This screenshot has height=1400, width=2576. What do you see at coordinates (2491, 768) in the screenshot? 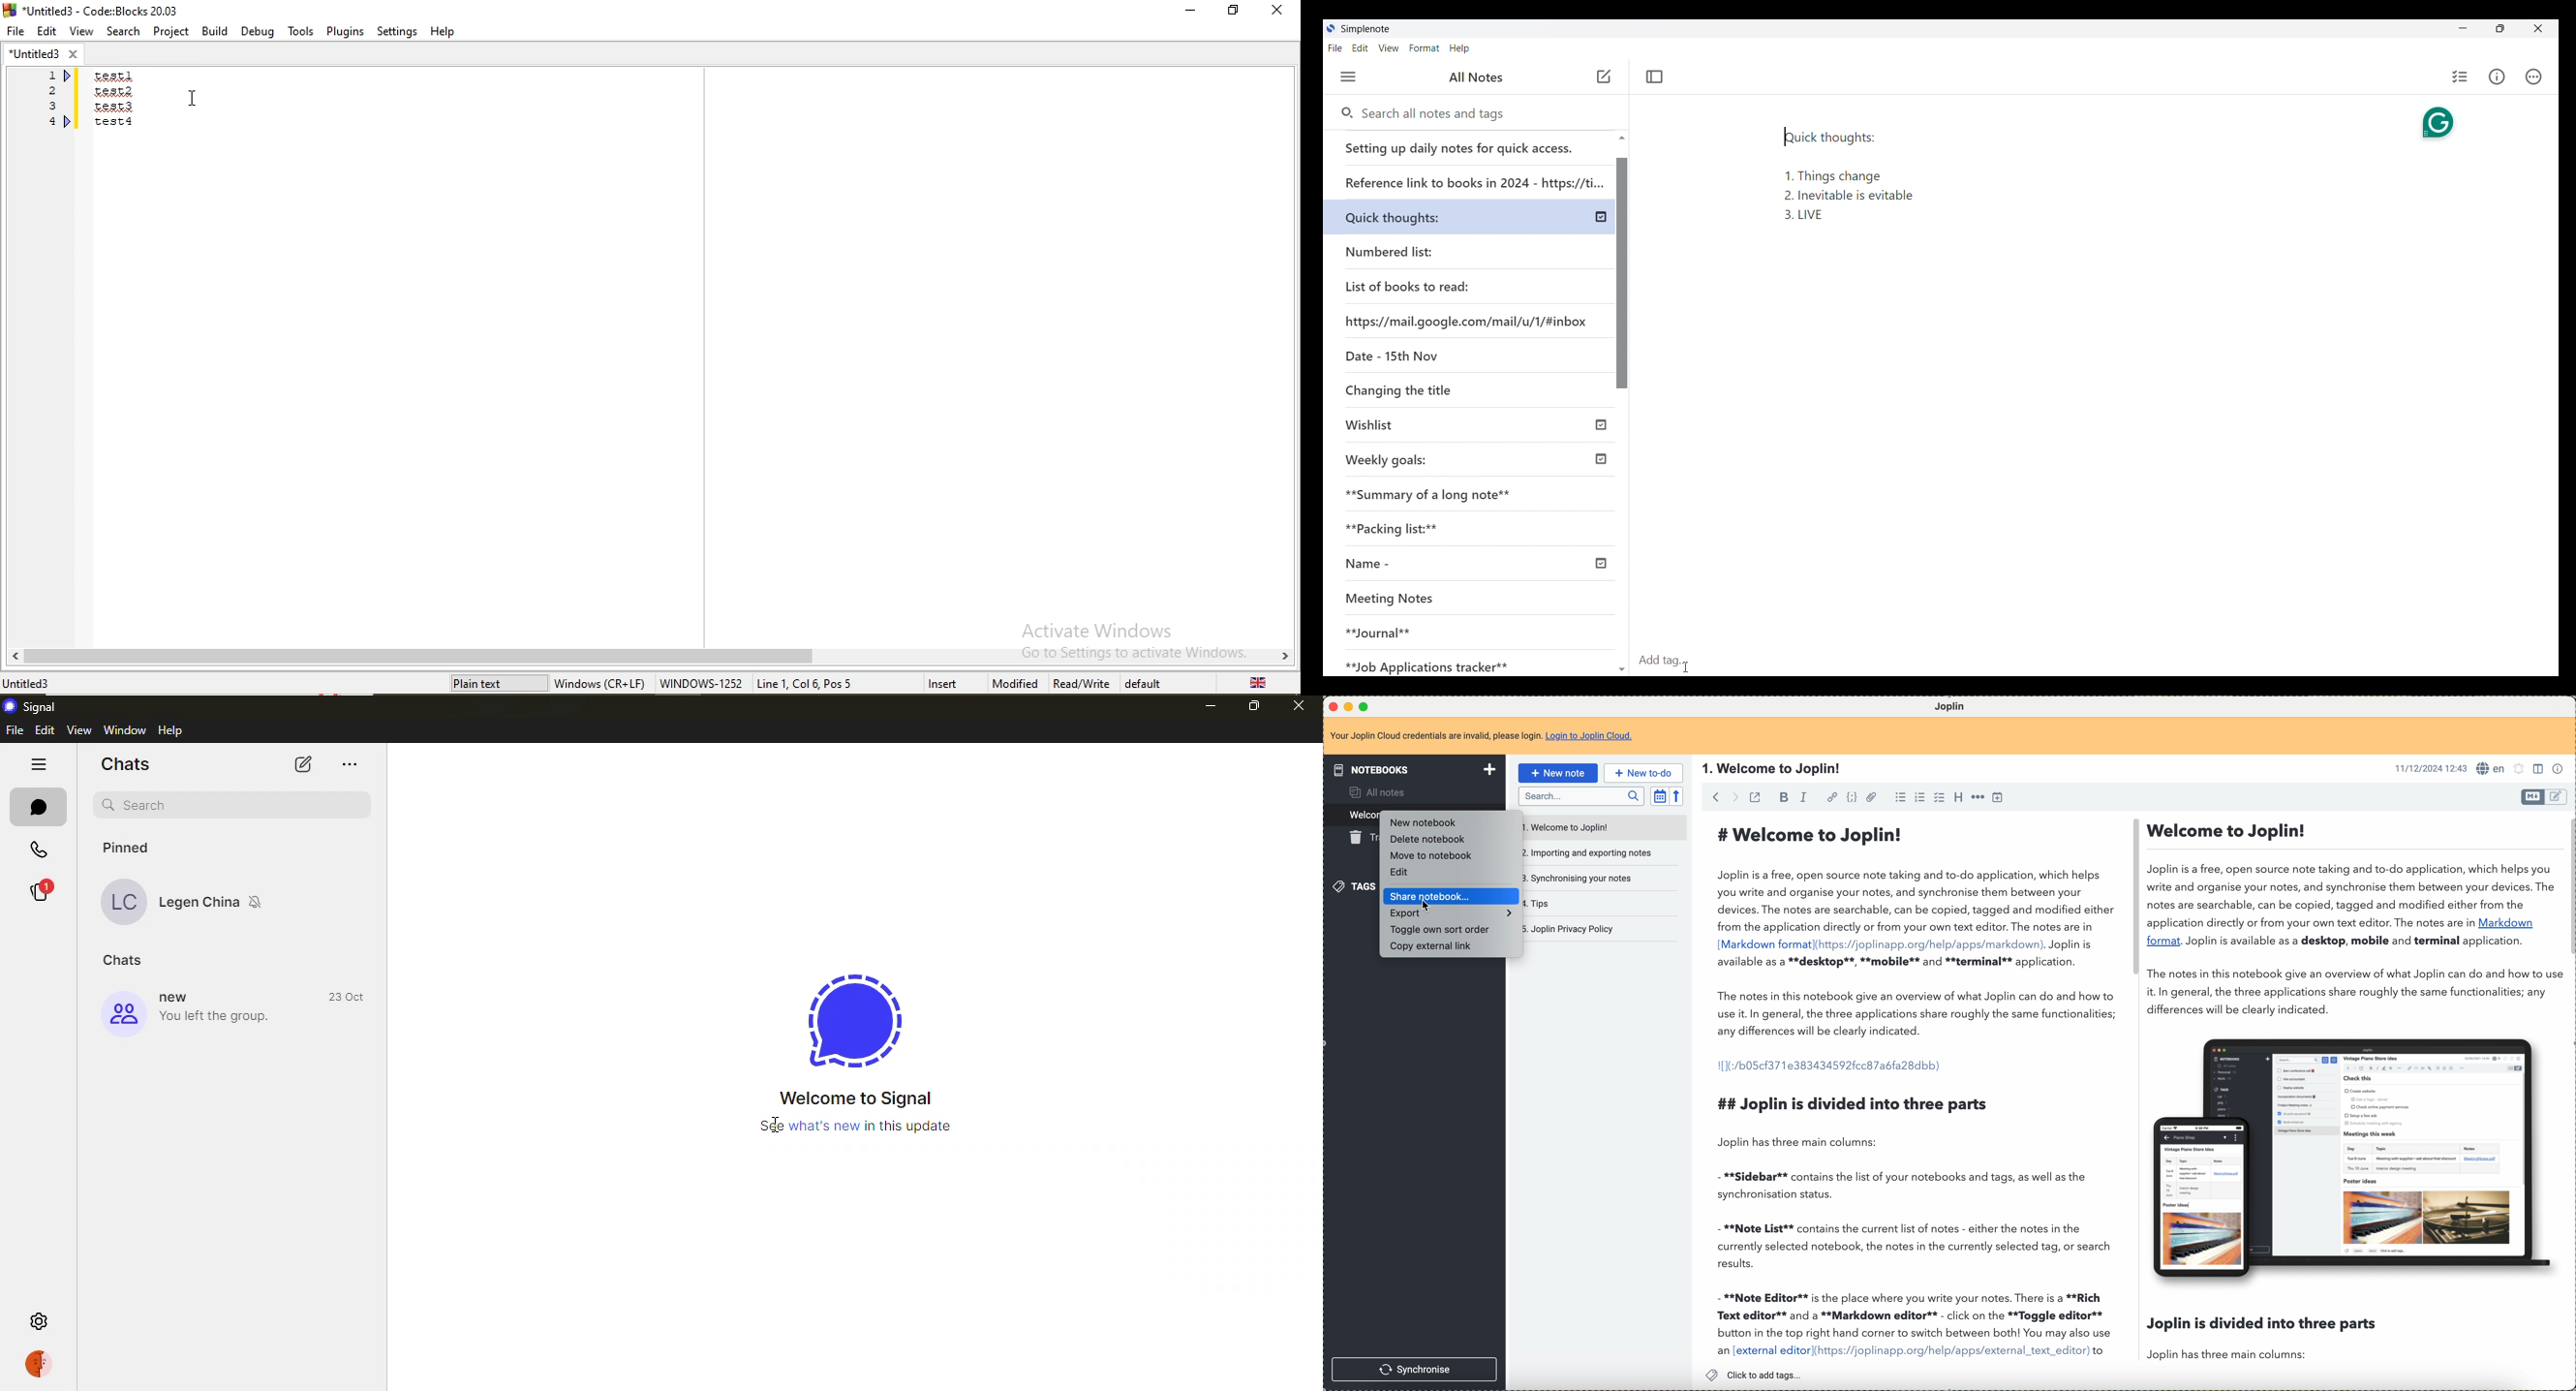
I see `language` at bounding box center [2491, 768].